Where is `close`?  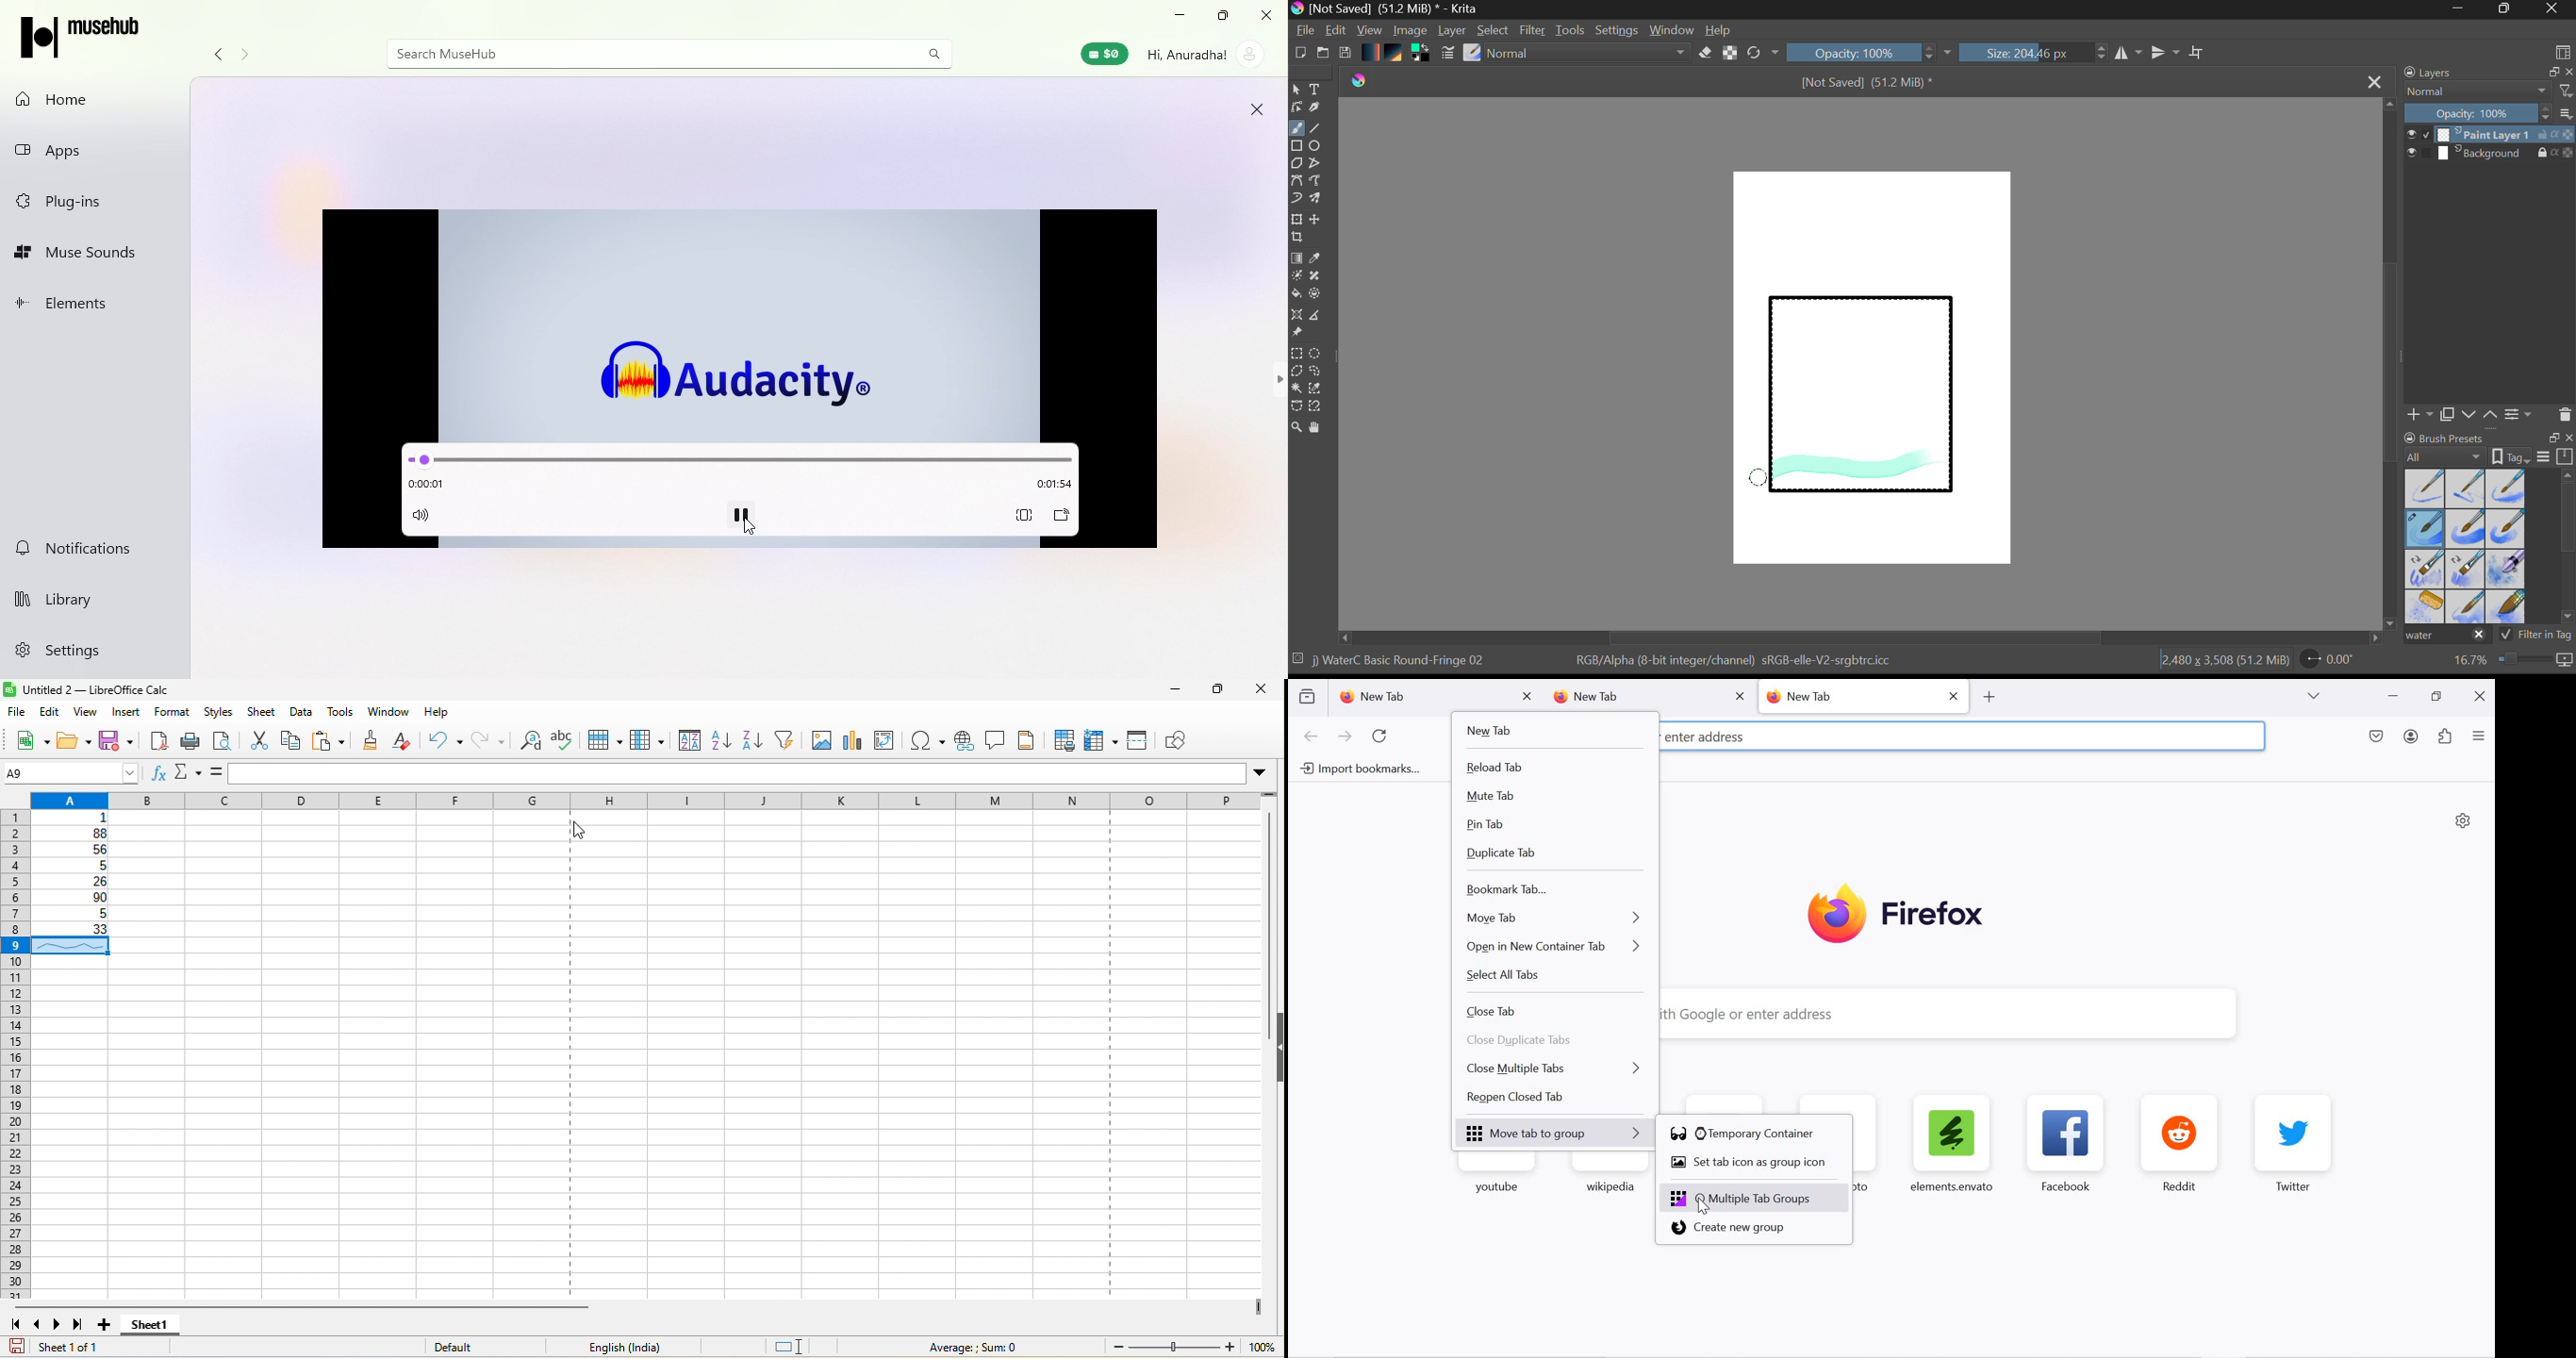 close is located at coordinates (1252, 108).